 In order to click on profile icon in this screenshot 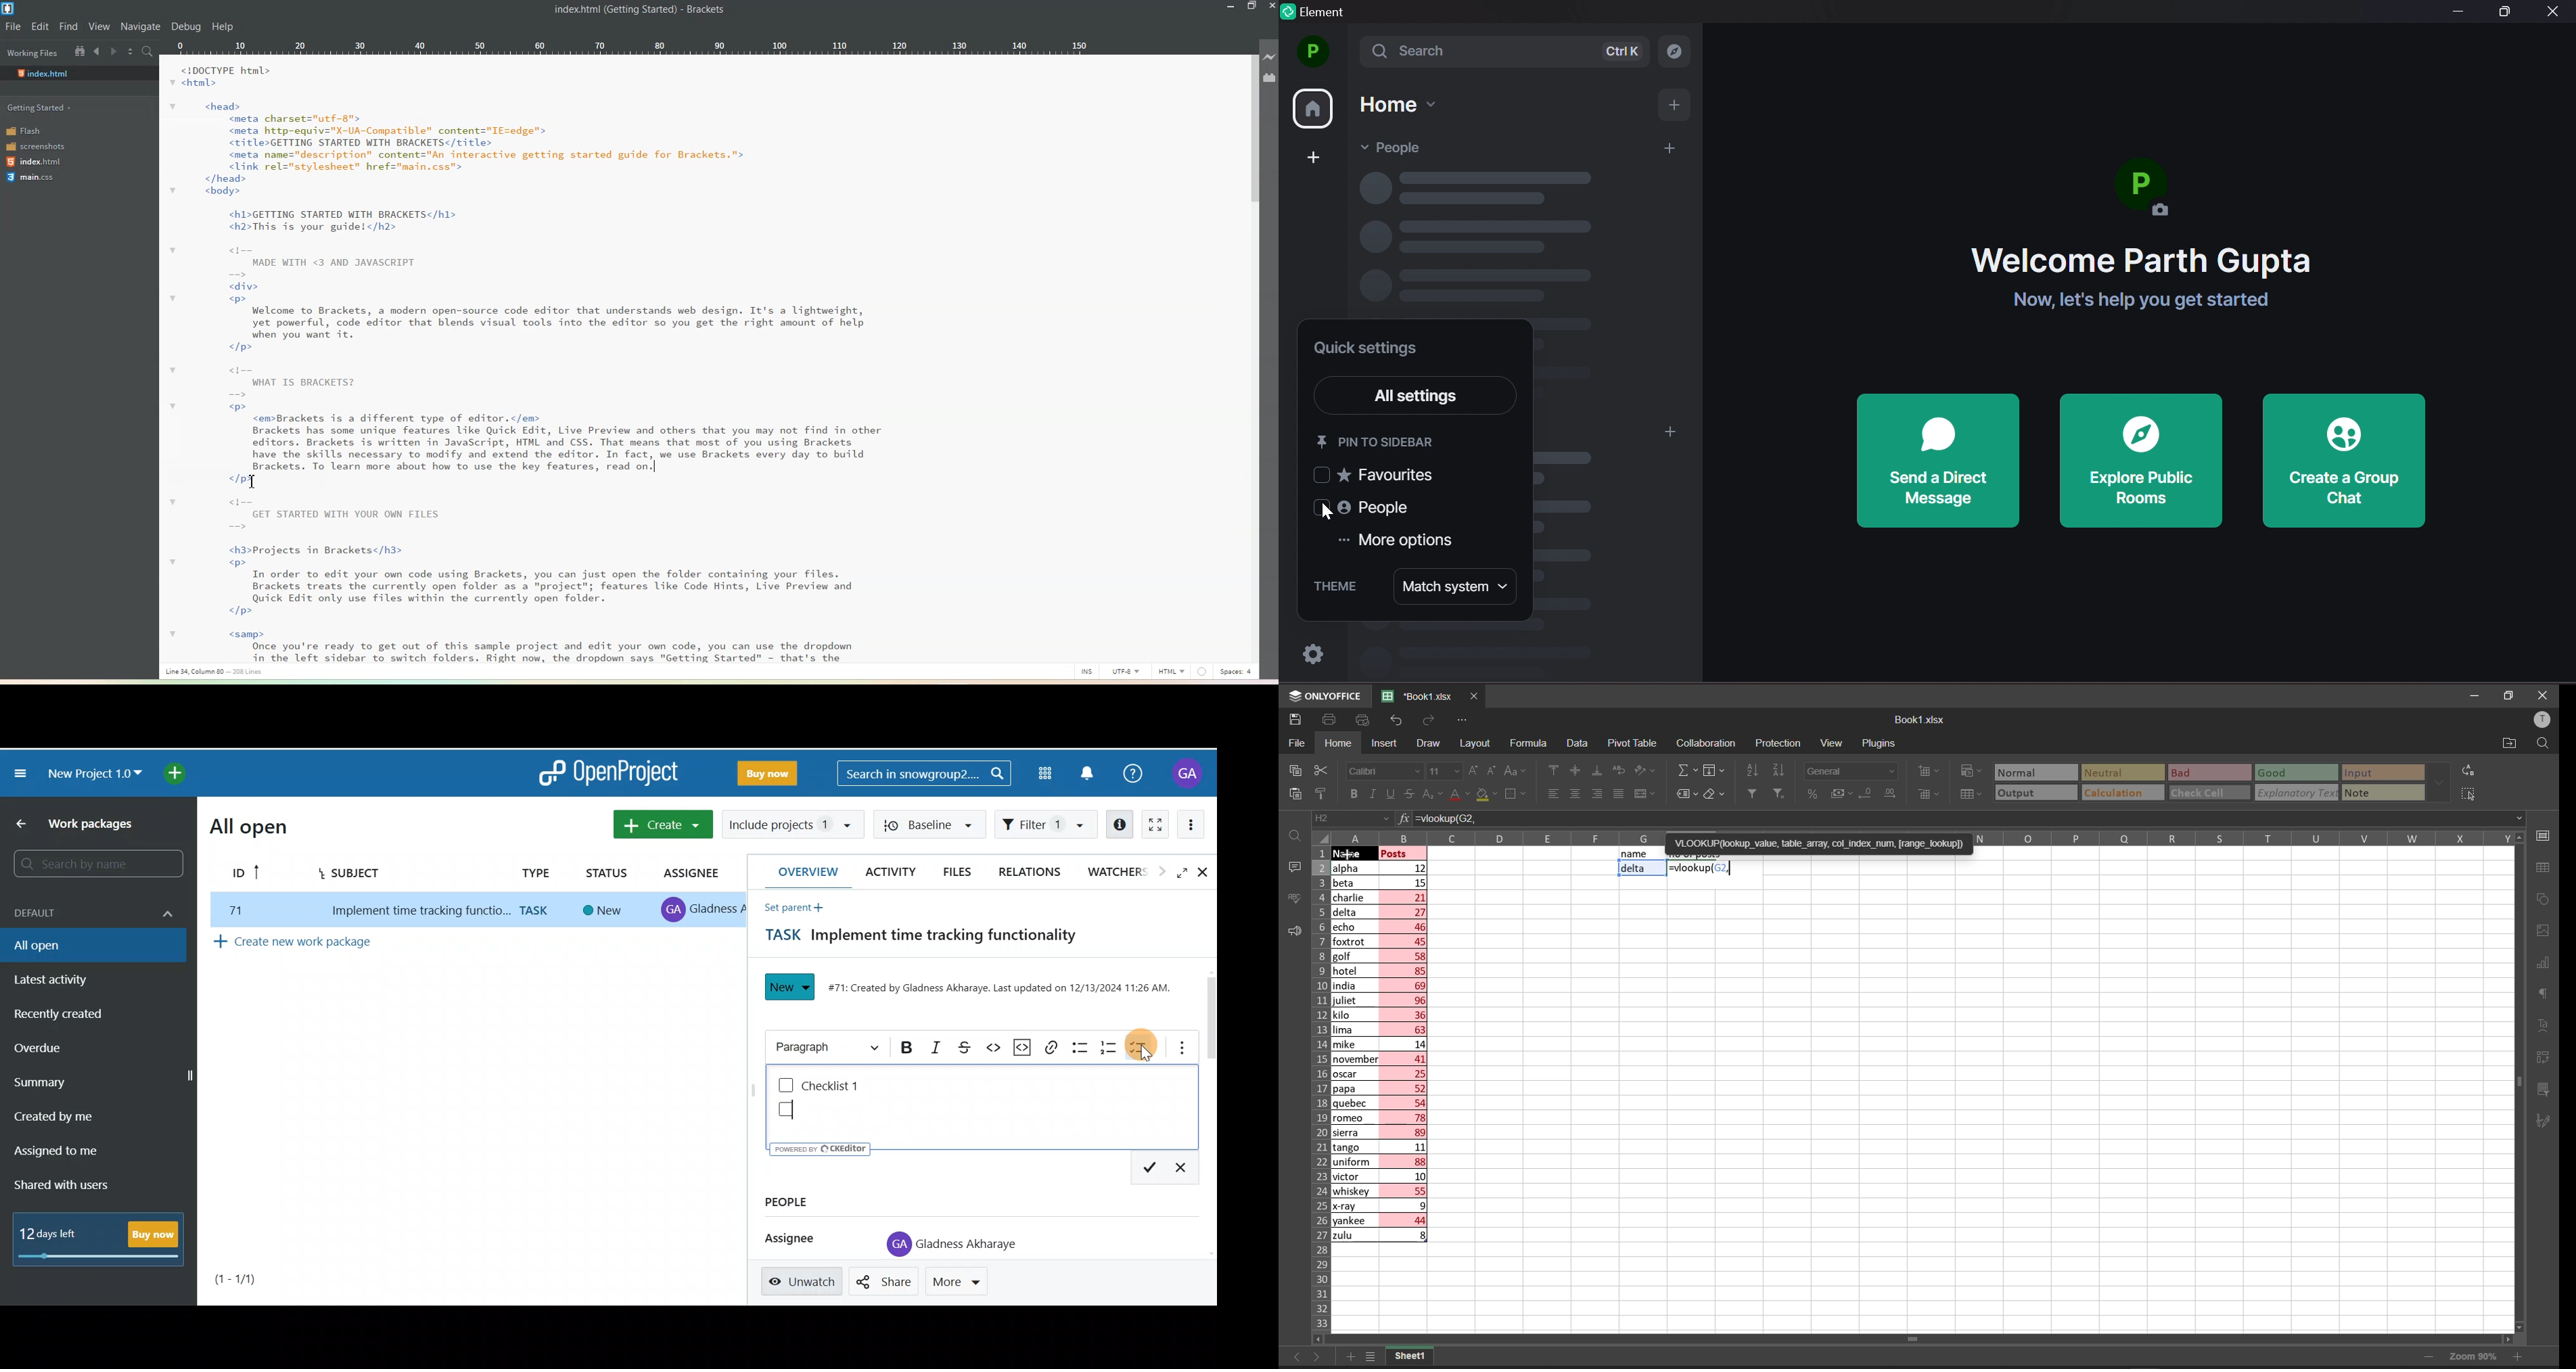, I will do `click(674, 910)`.